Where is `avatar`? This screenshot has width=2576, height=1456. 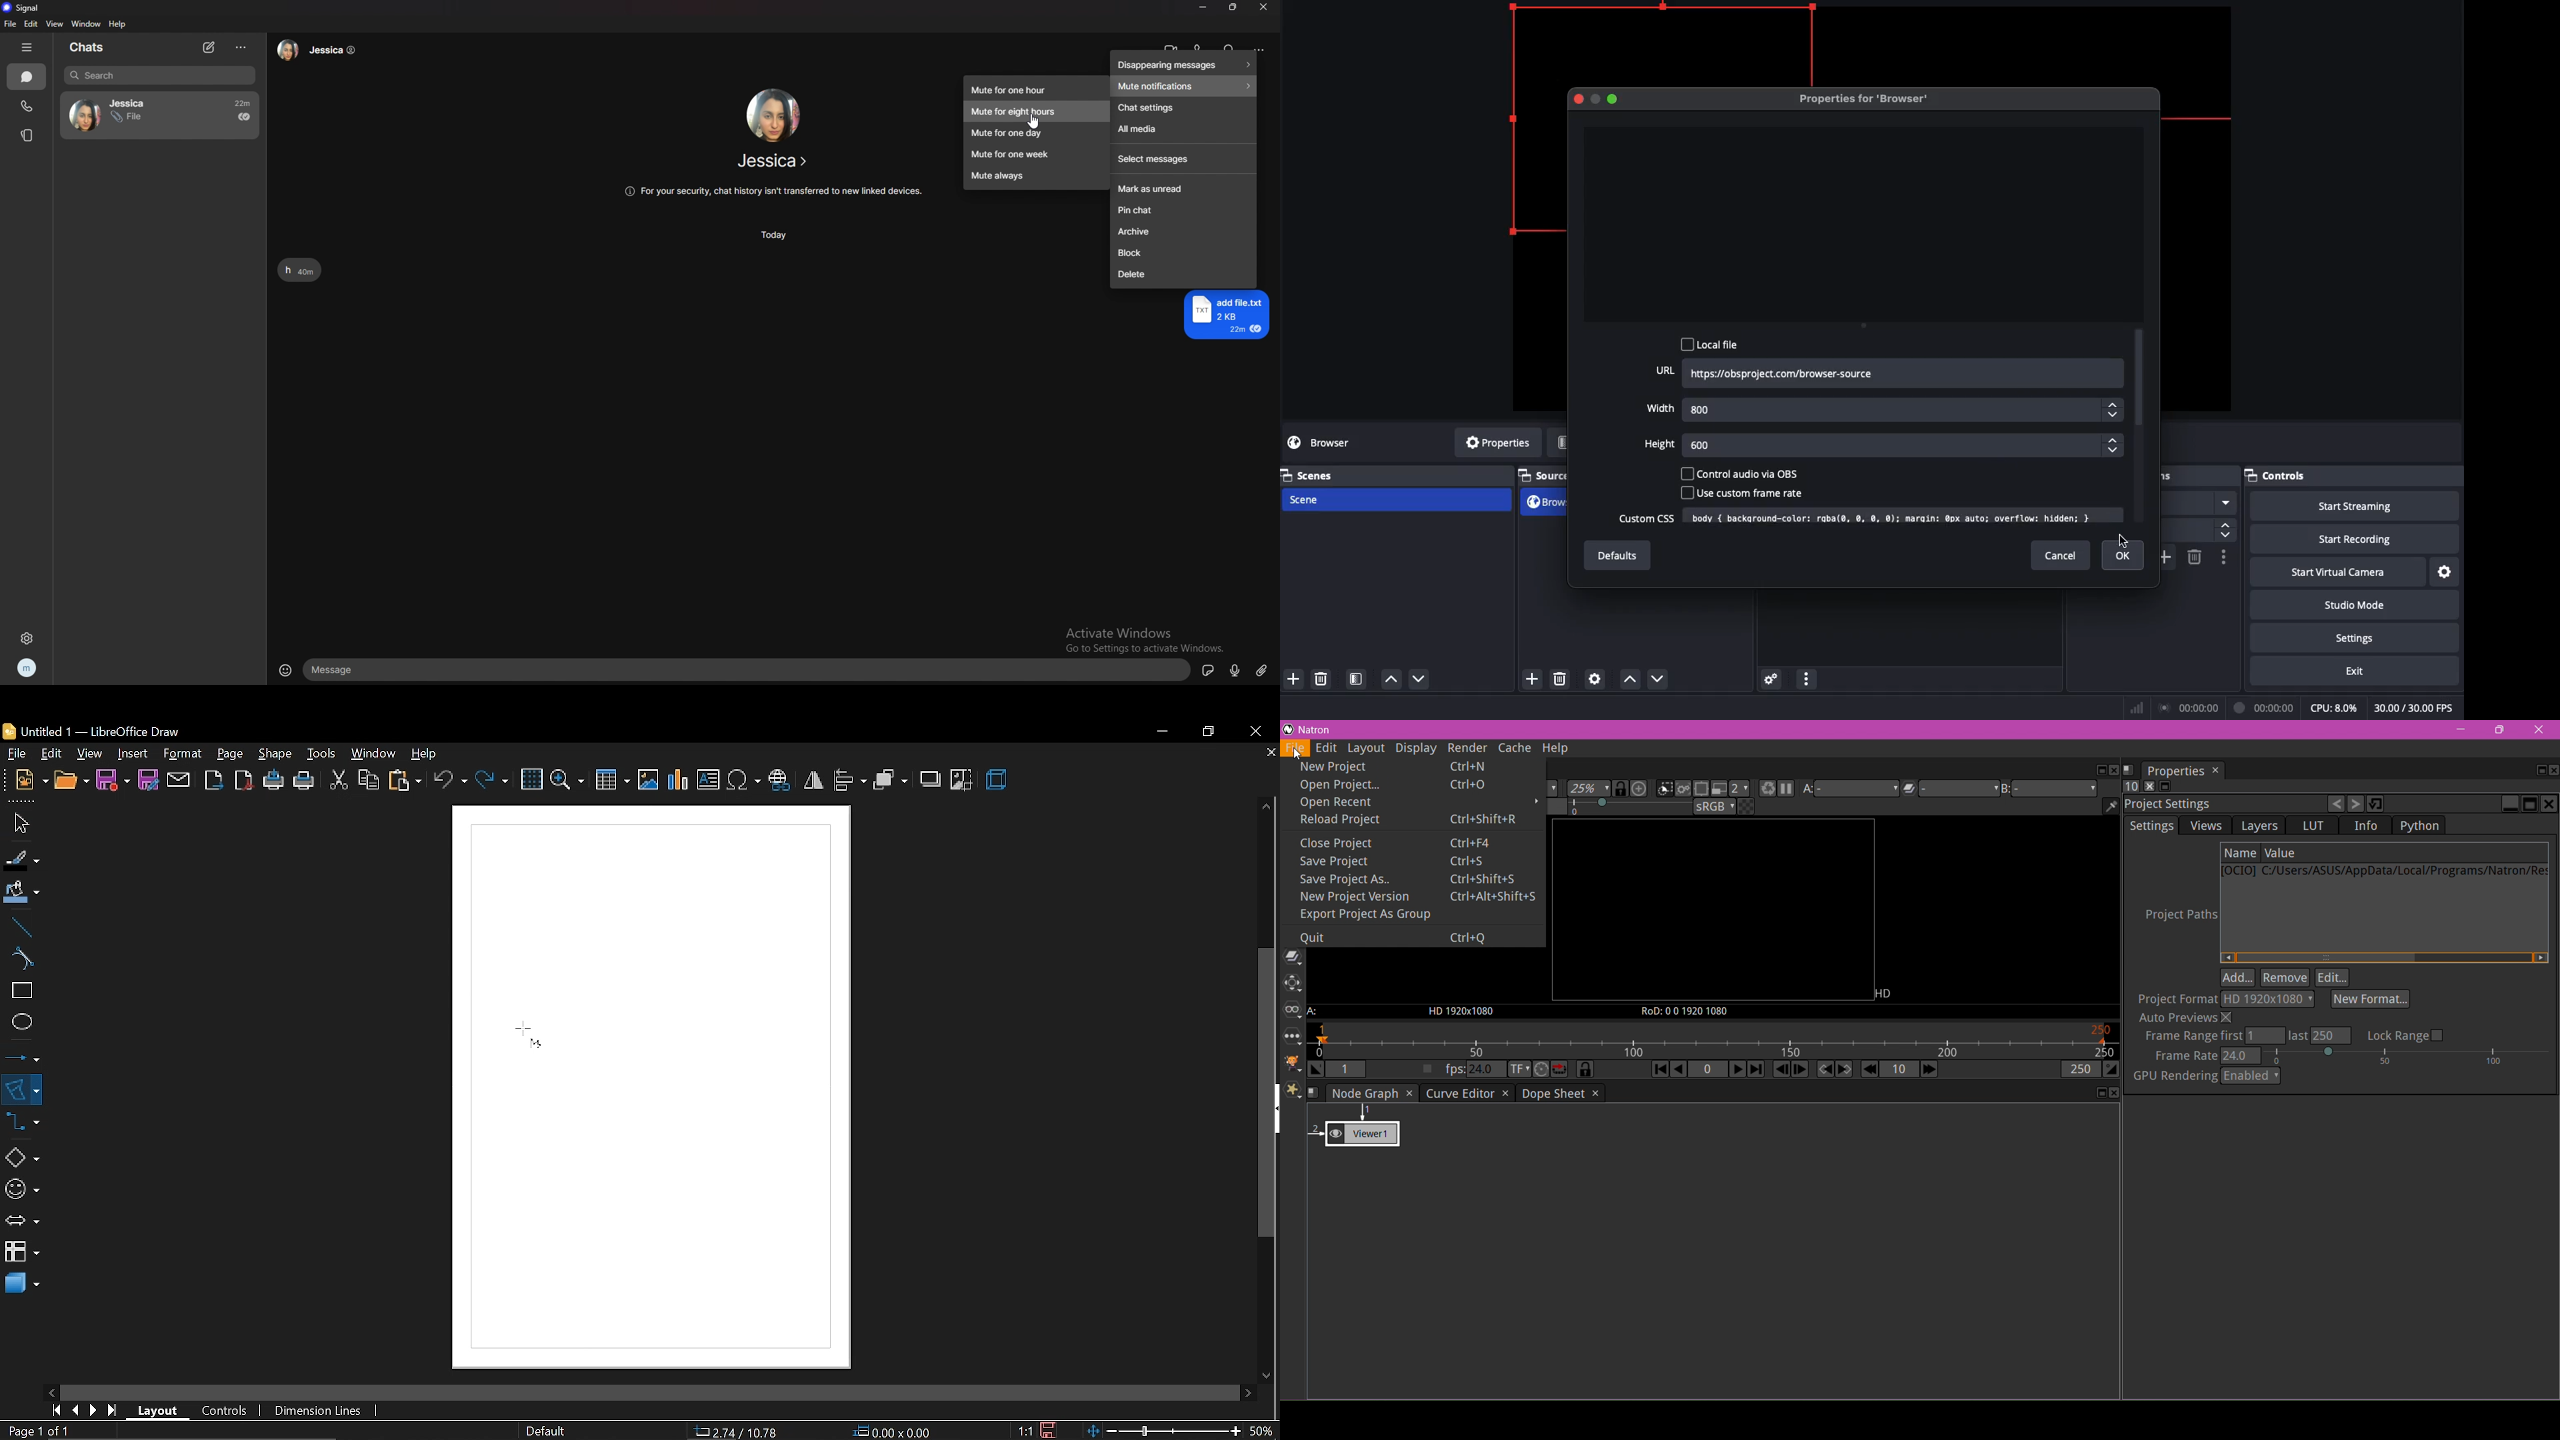
avatar is located at coordinates (82, 113).